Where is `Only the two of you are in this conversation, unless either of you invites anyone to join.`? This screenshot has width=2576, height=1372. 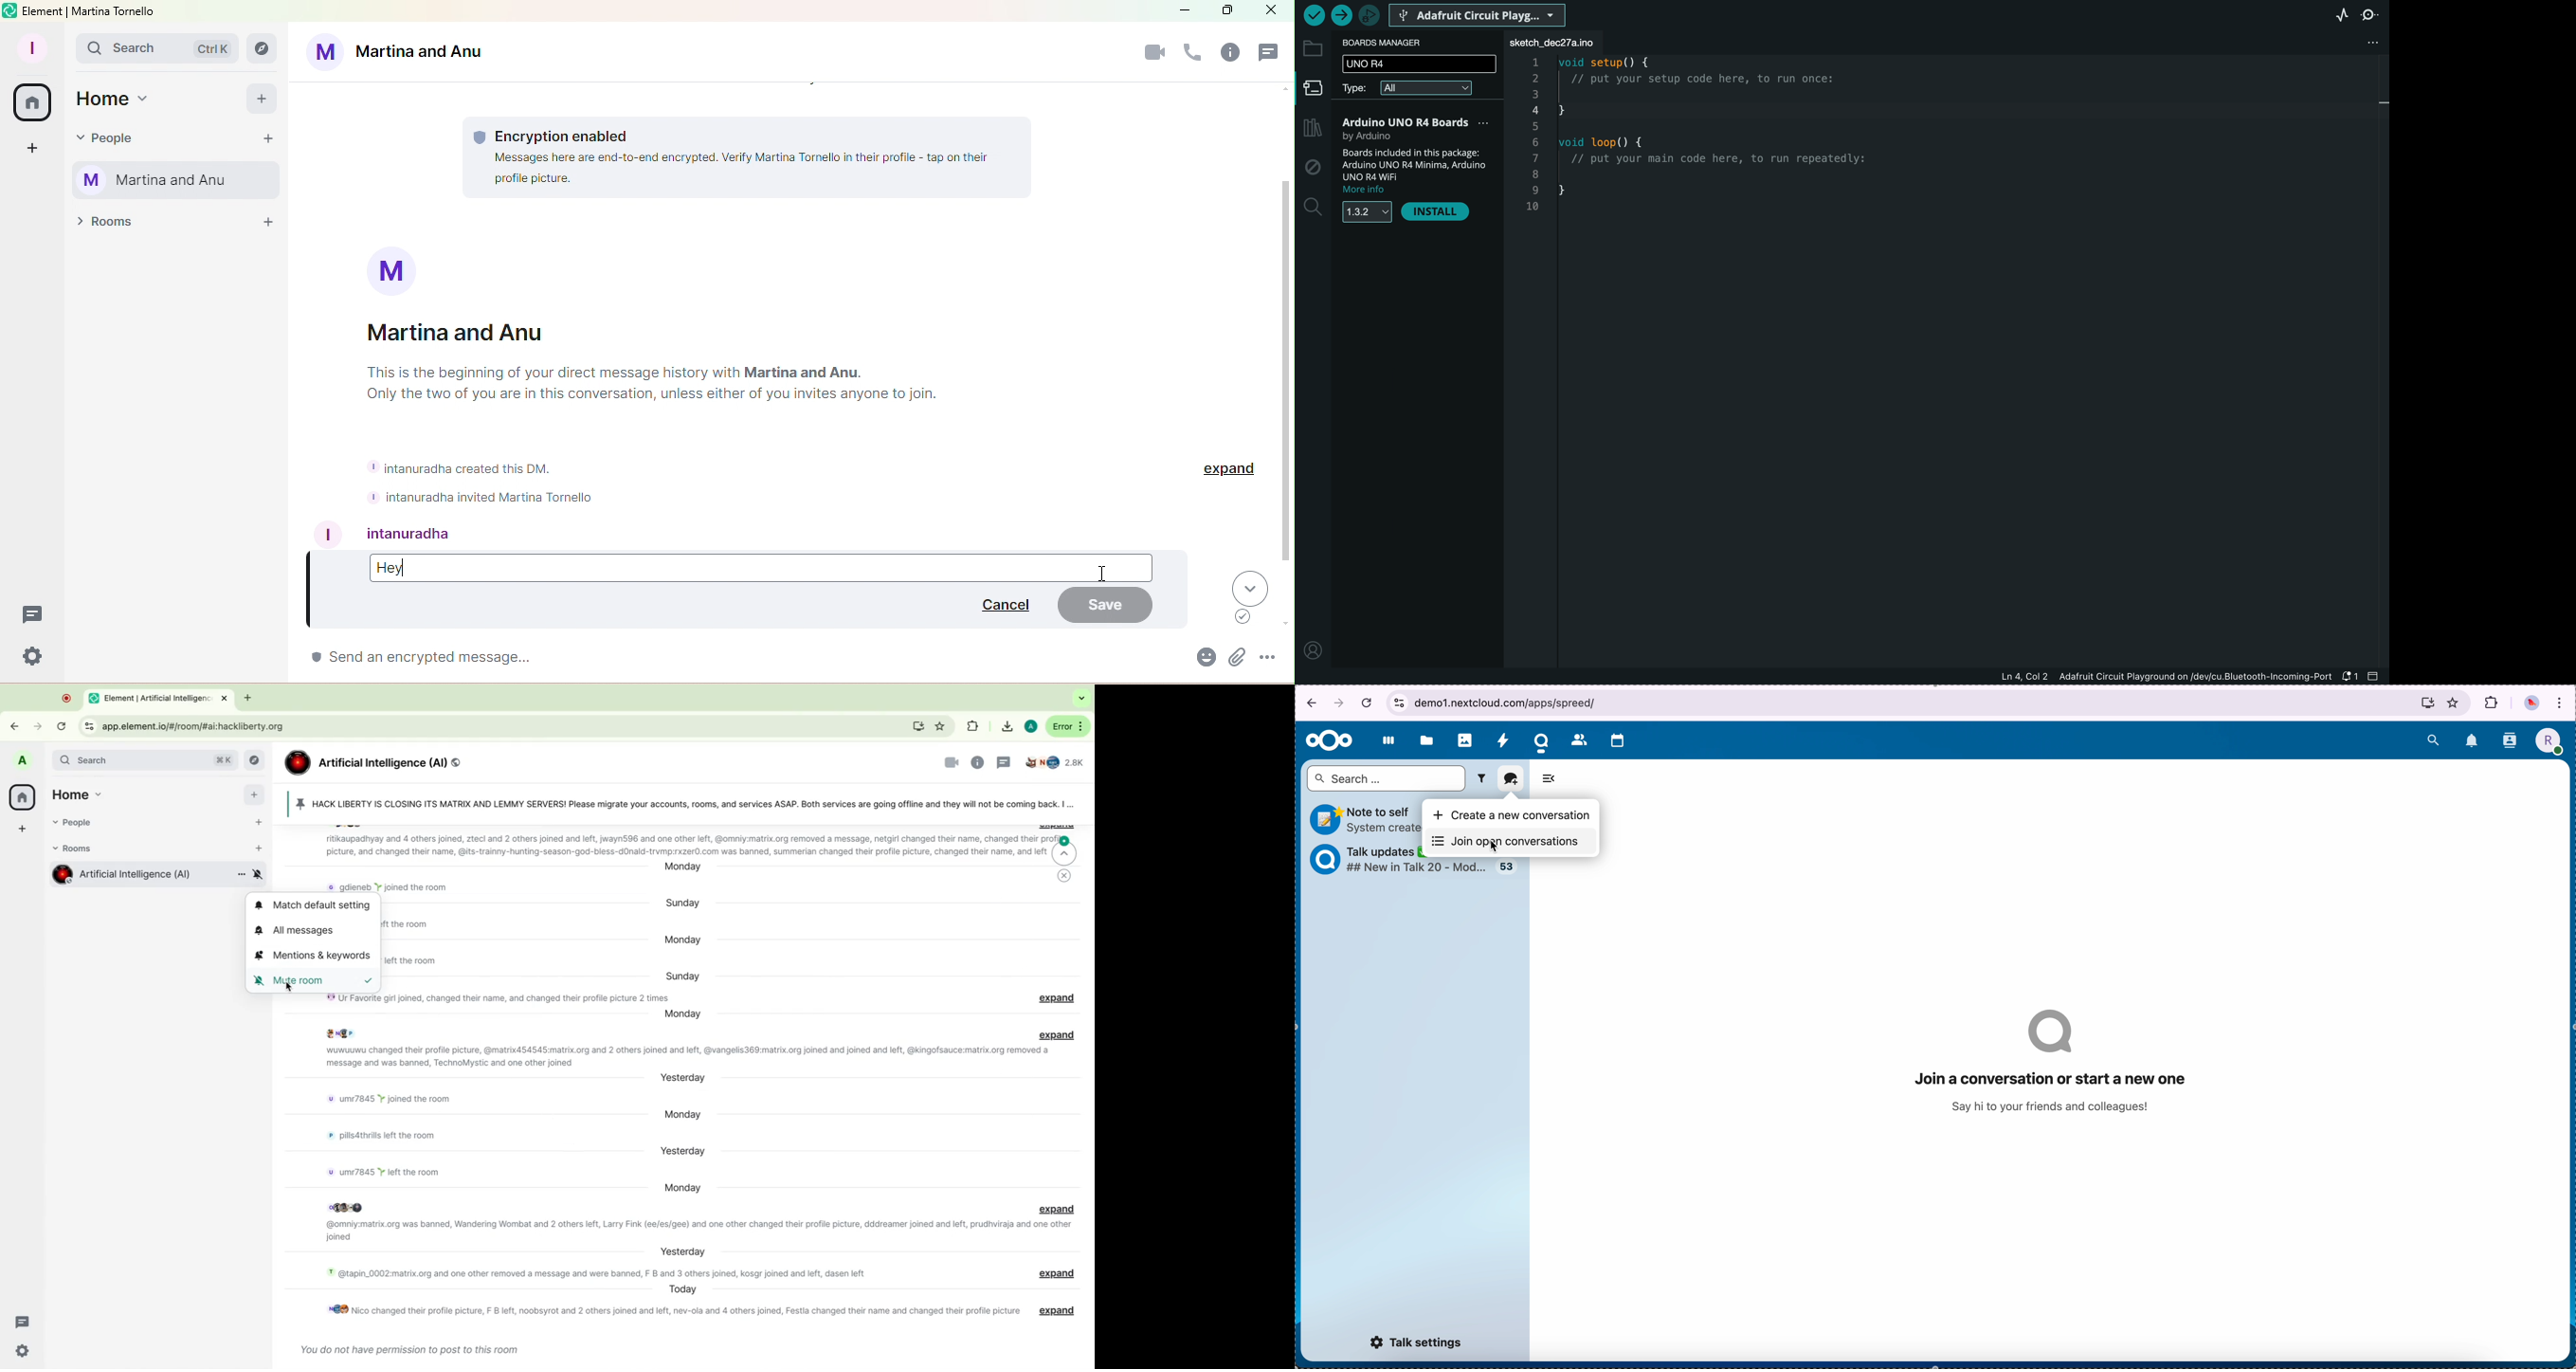
Only the two of you are in this conversation, unless either of you invites anyone to join. is located at coordinates (668, 396).